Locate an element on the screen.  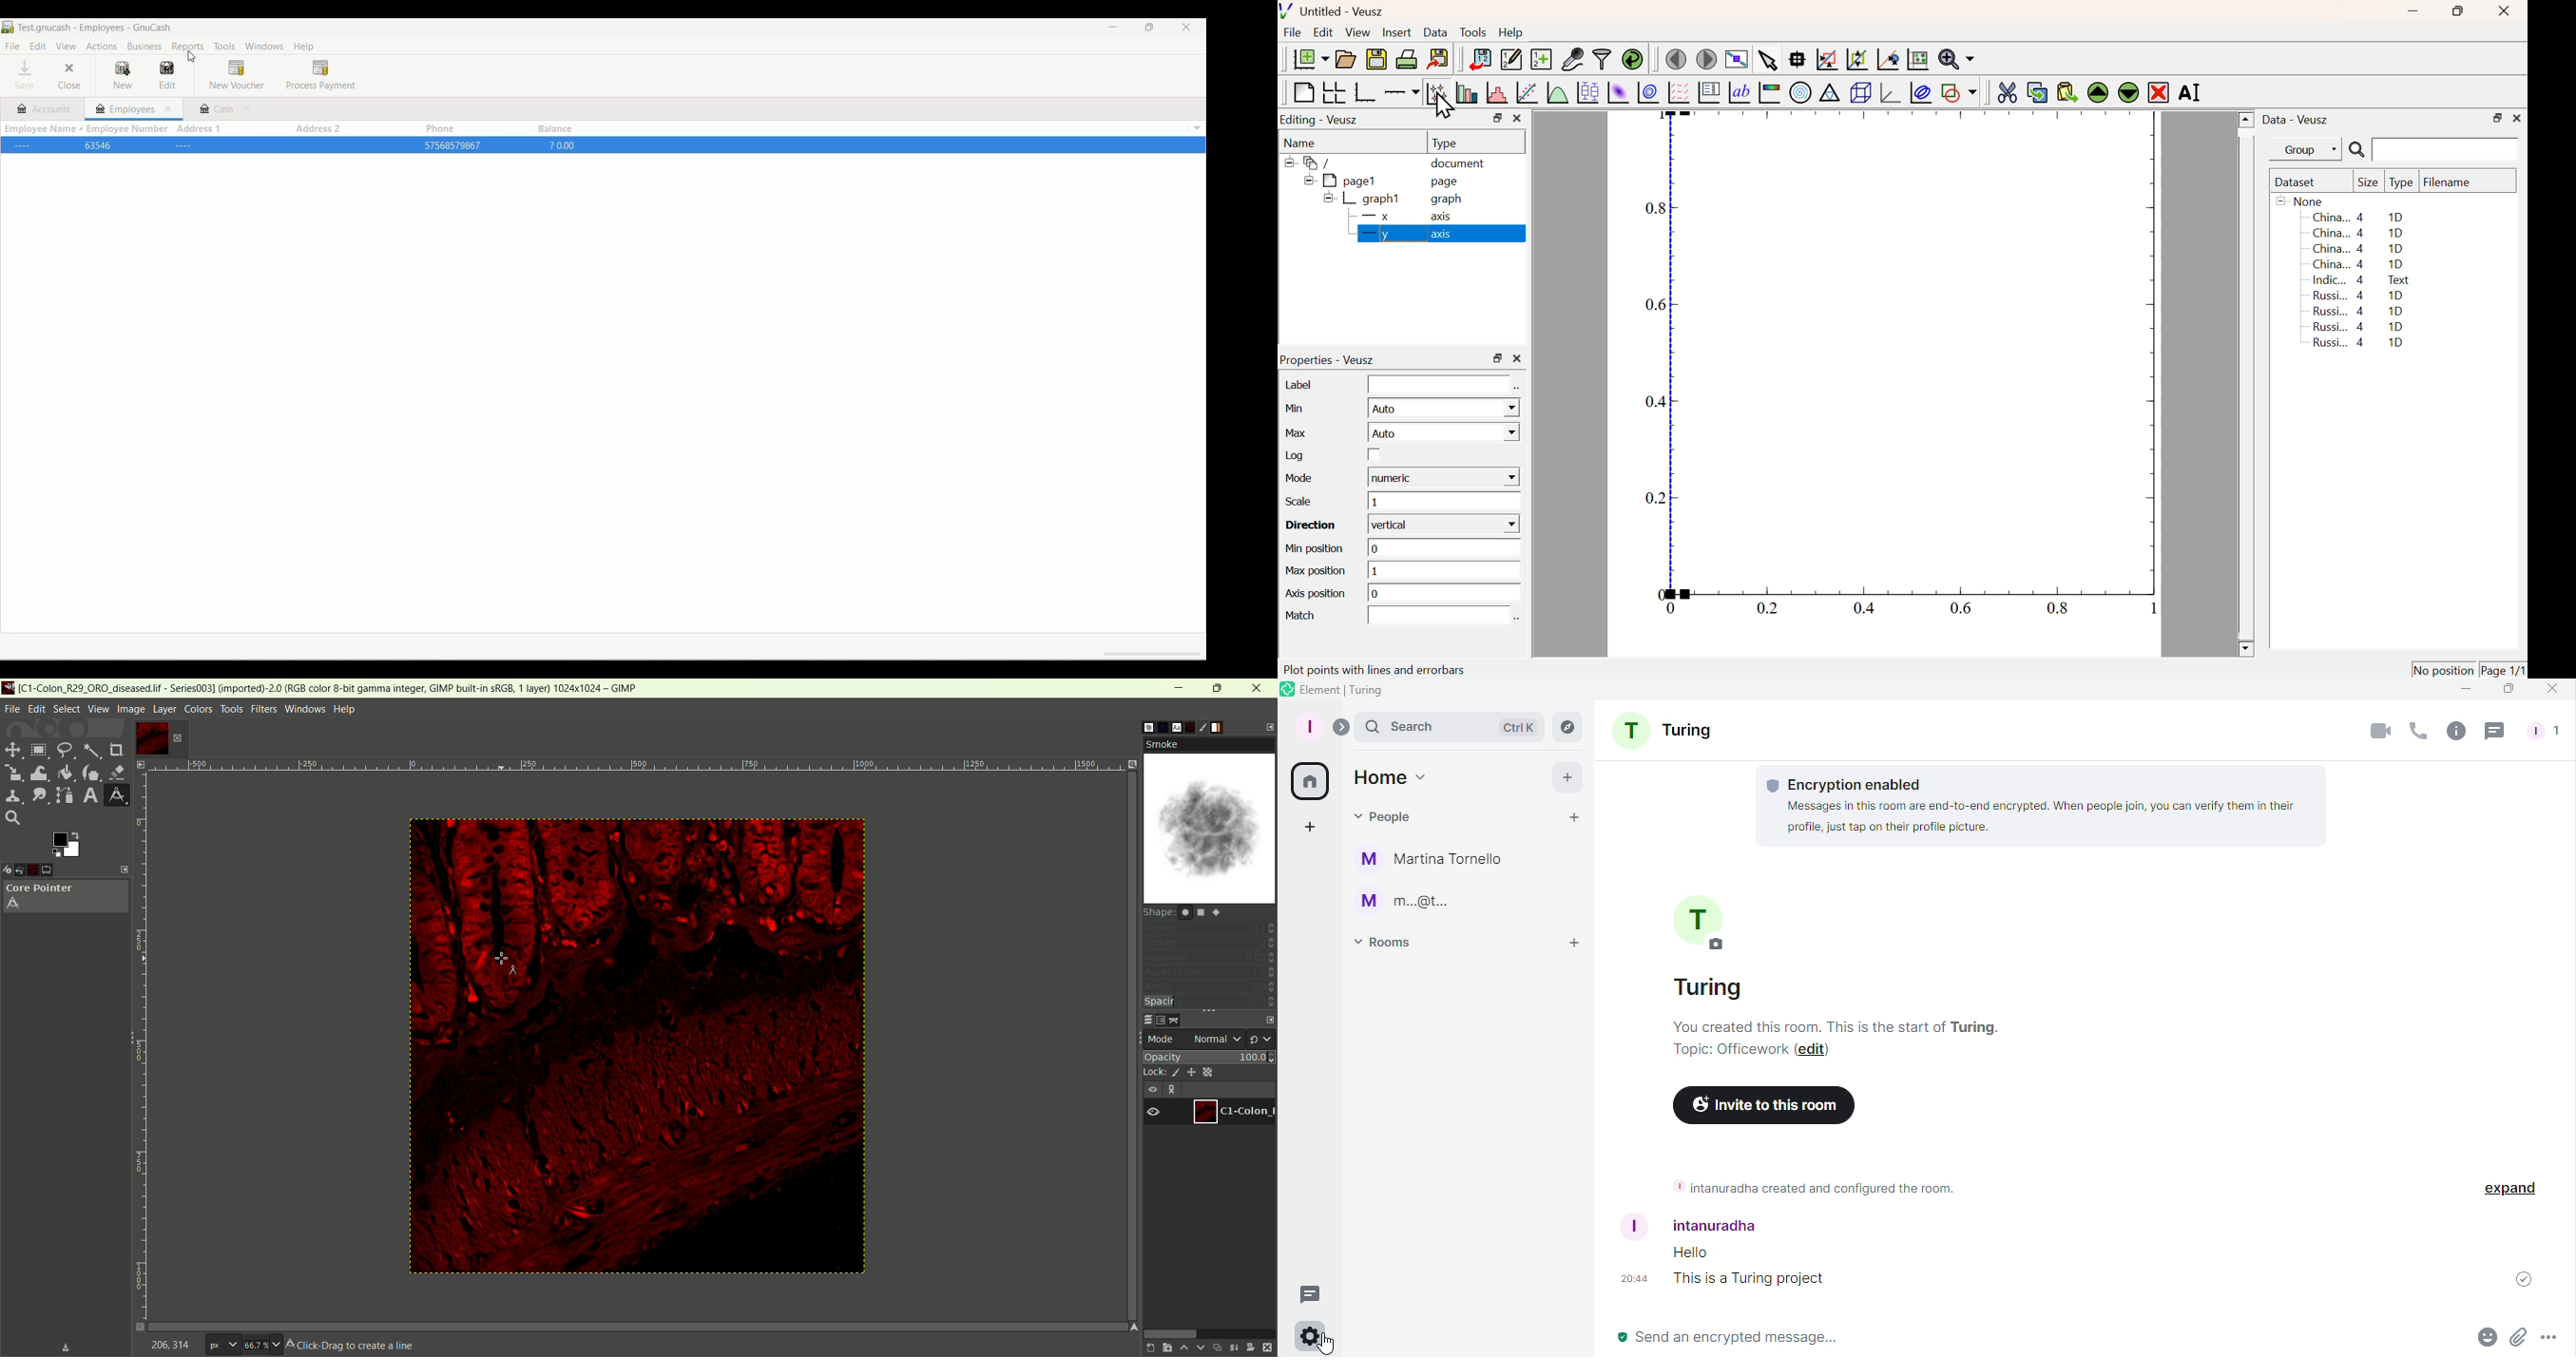
Untitled - Veusz is located at coordinates (1335, 12).